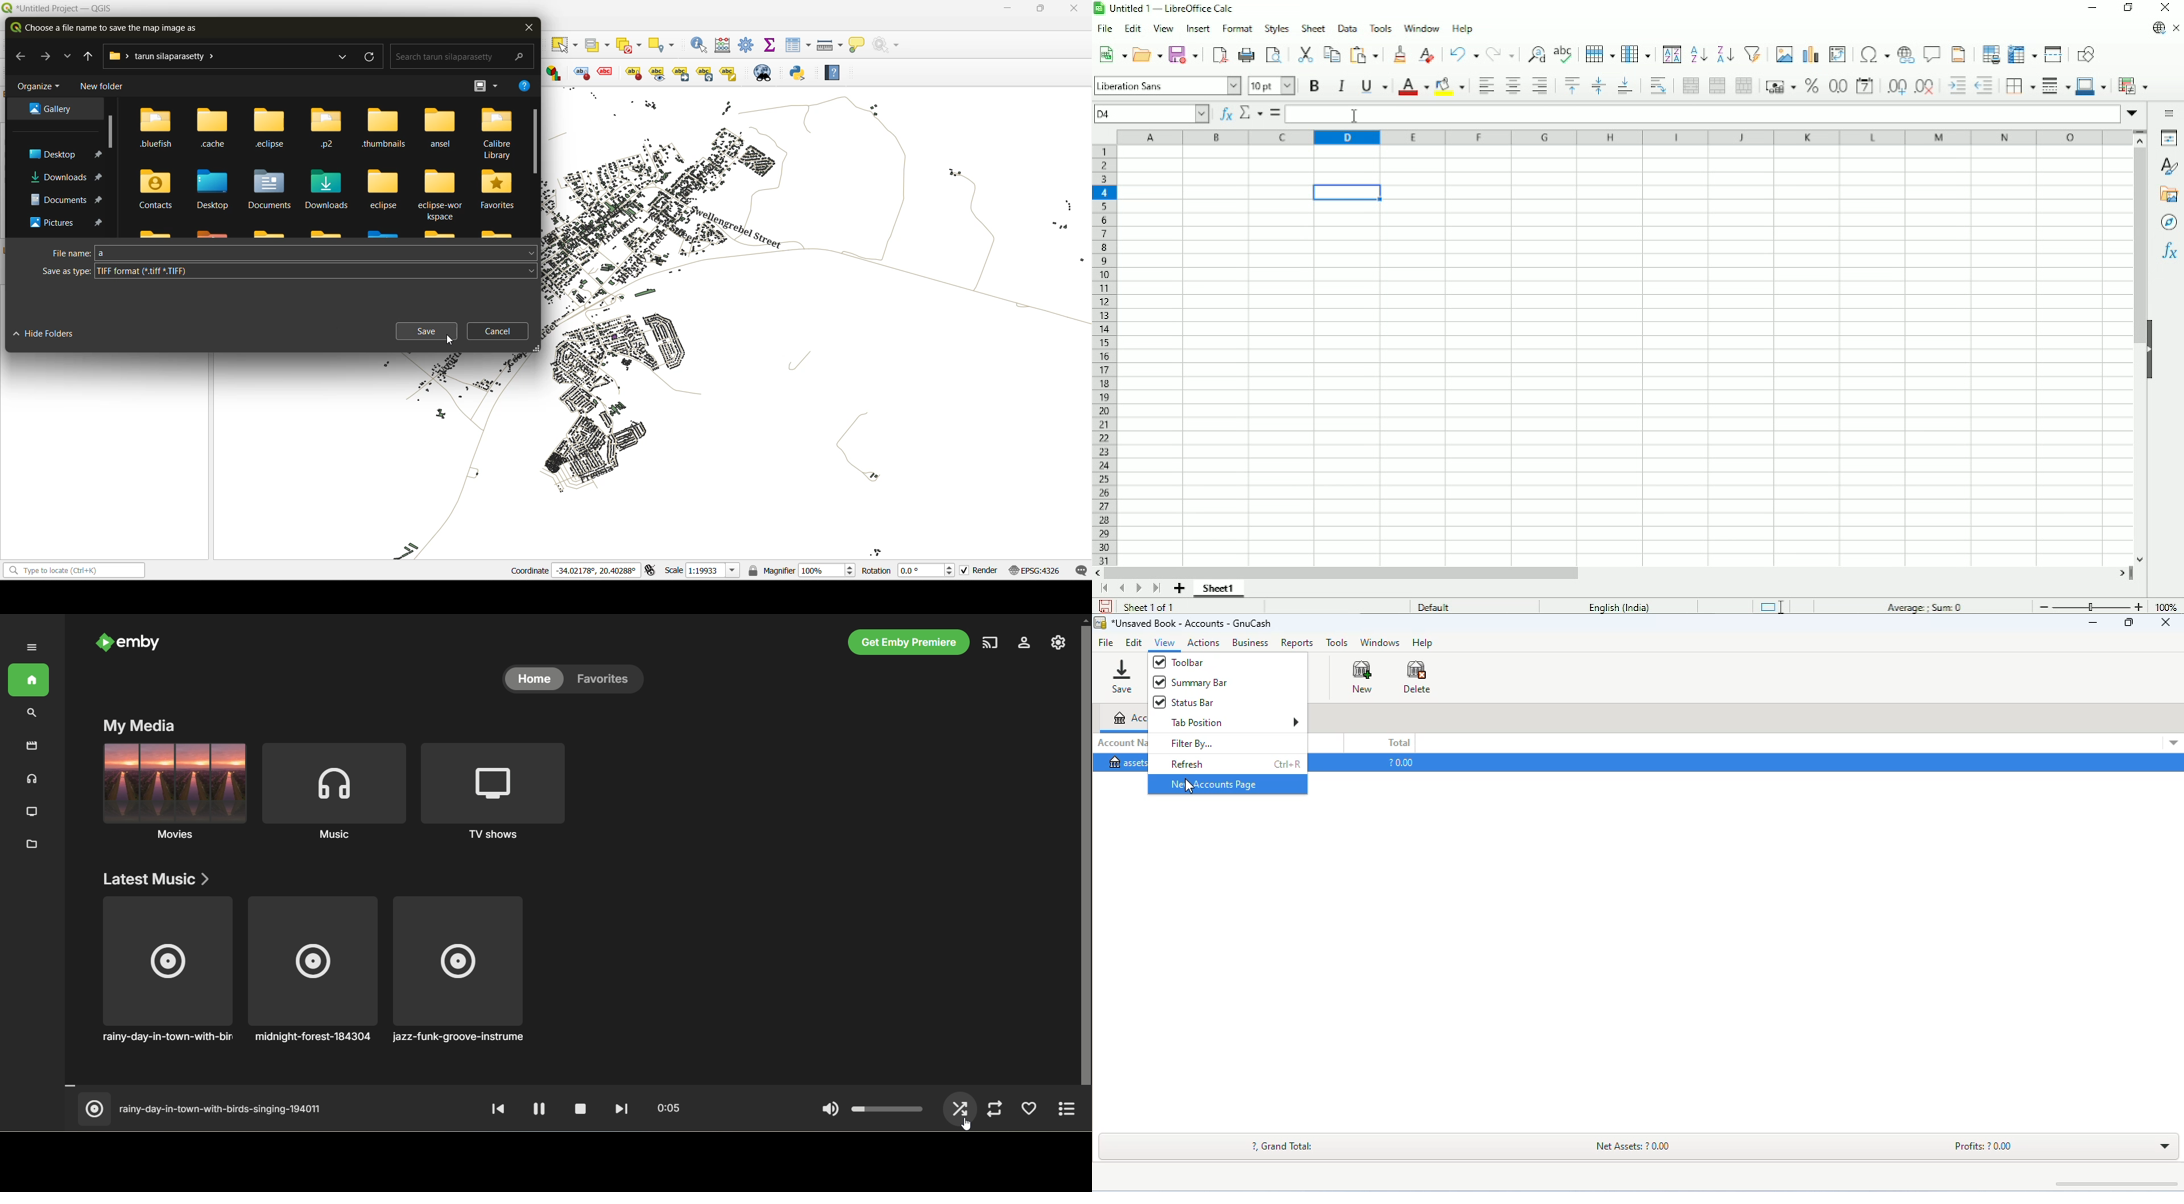  What do you see at coordinates (799, 46) in the screenshot?
I see `attributes table` at bounding box center [799, 46].